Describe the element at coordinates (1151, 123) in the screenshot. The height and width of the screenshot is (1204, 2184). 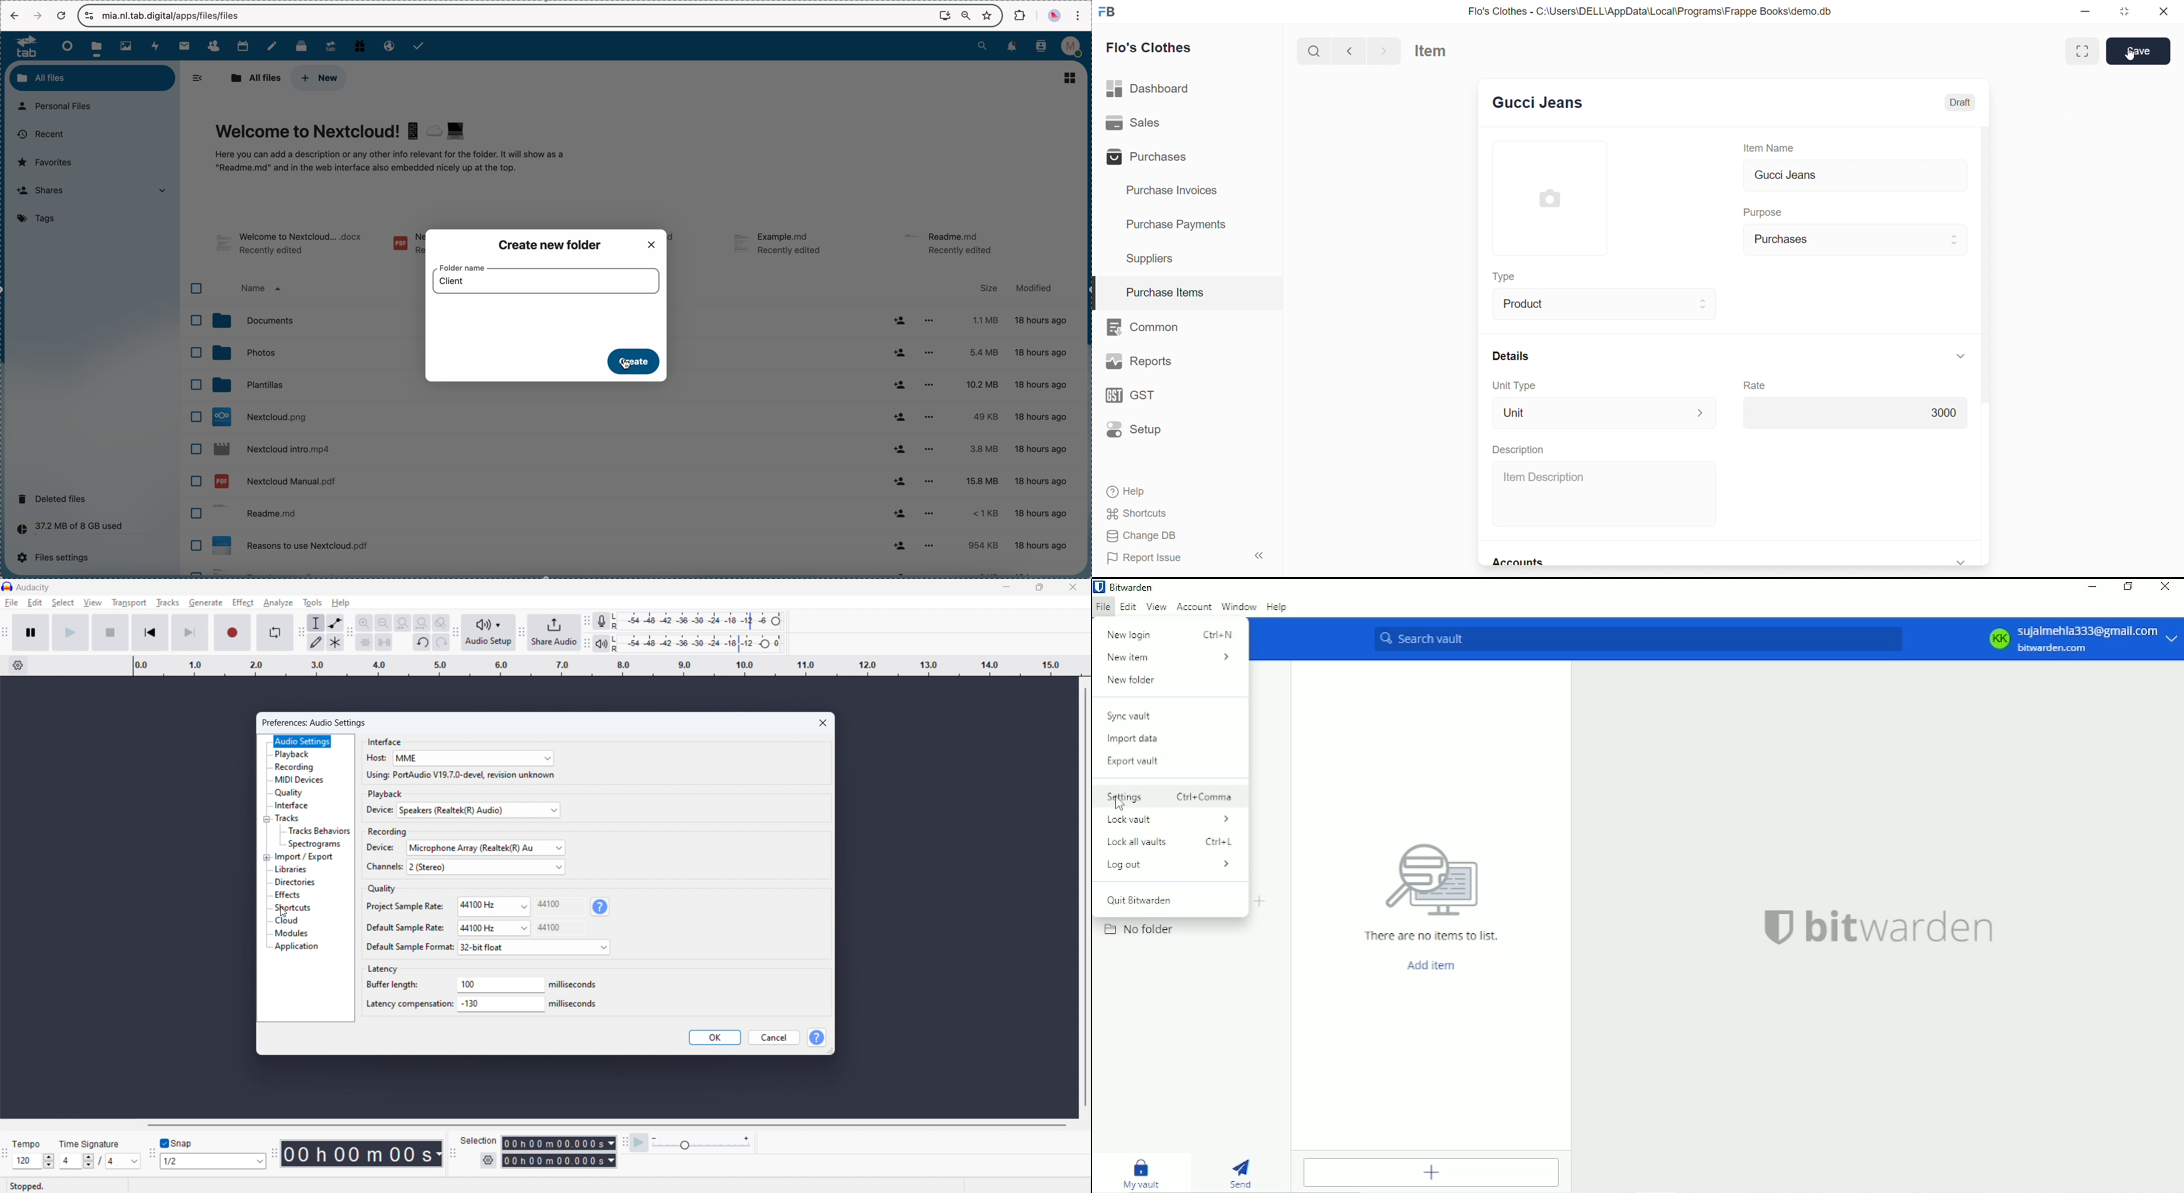
I see `Sales` at that location.